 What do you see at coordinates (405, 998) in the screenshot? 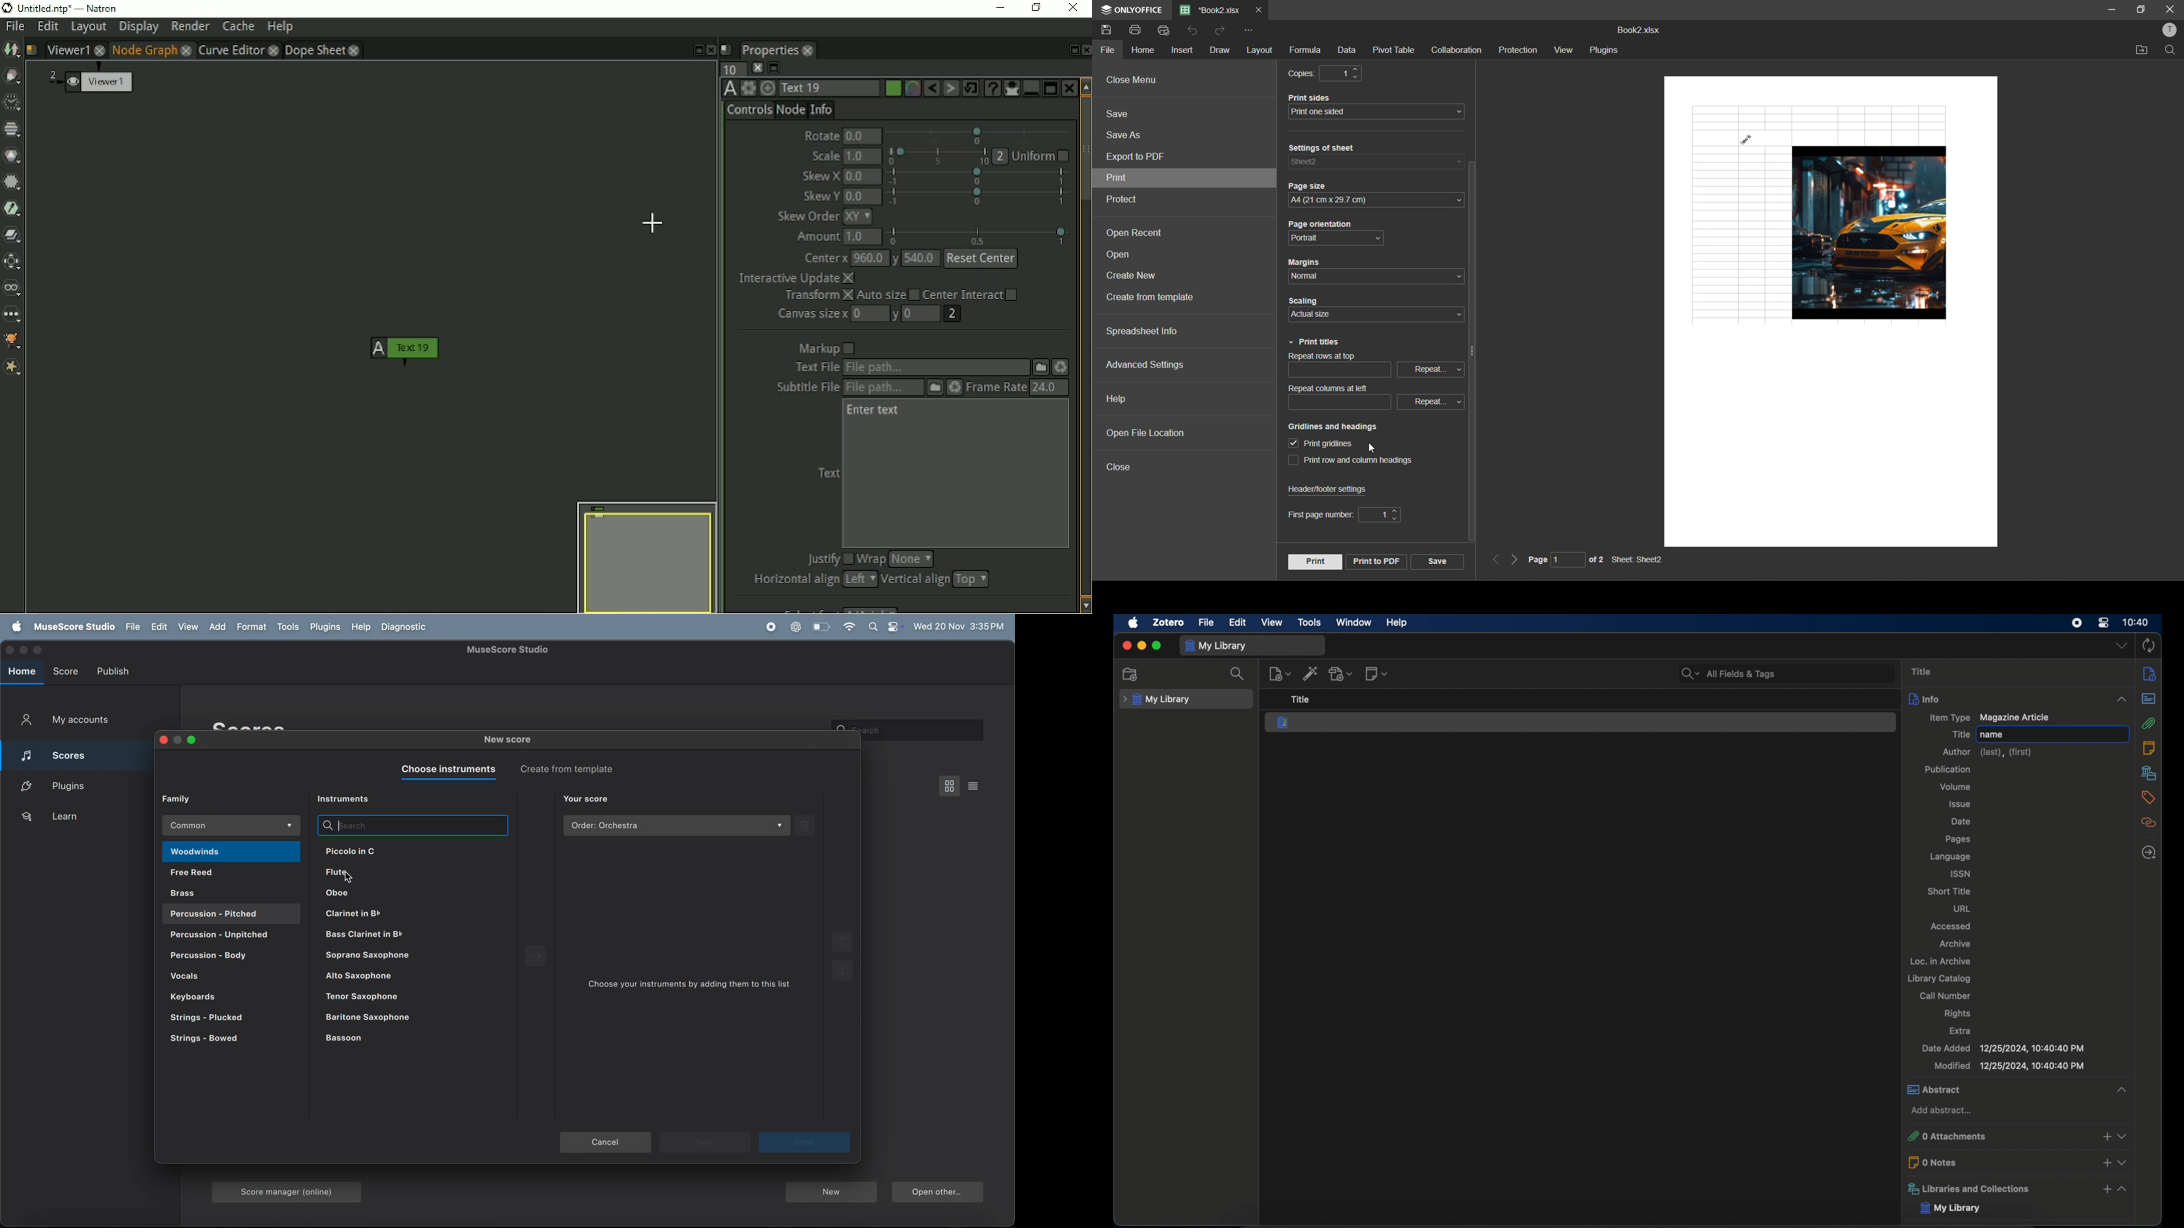
I see `tenorvsaxophone` at bounding box center [405, 998].